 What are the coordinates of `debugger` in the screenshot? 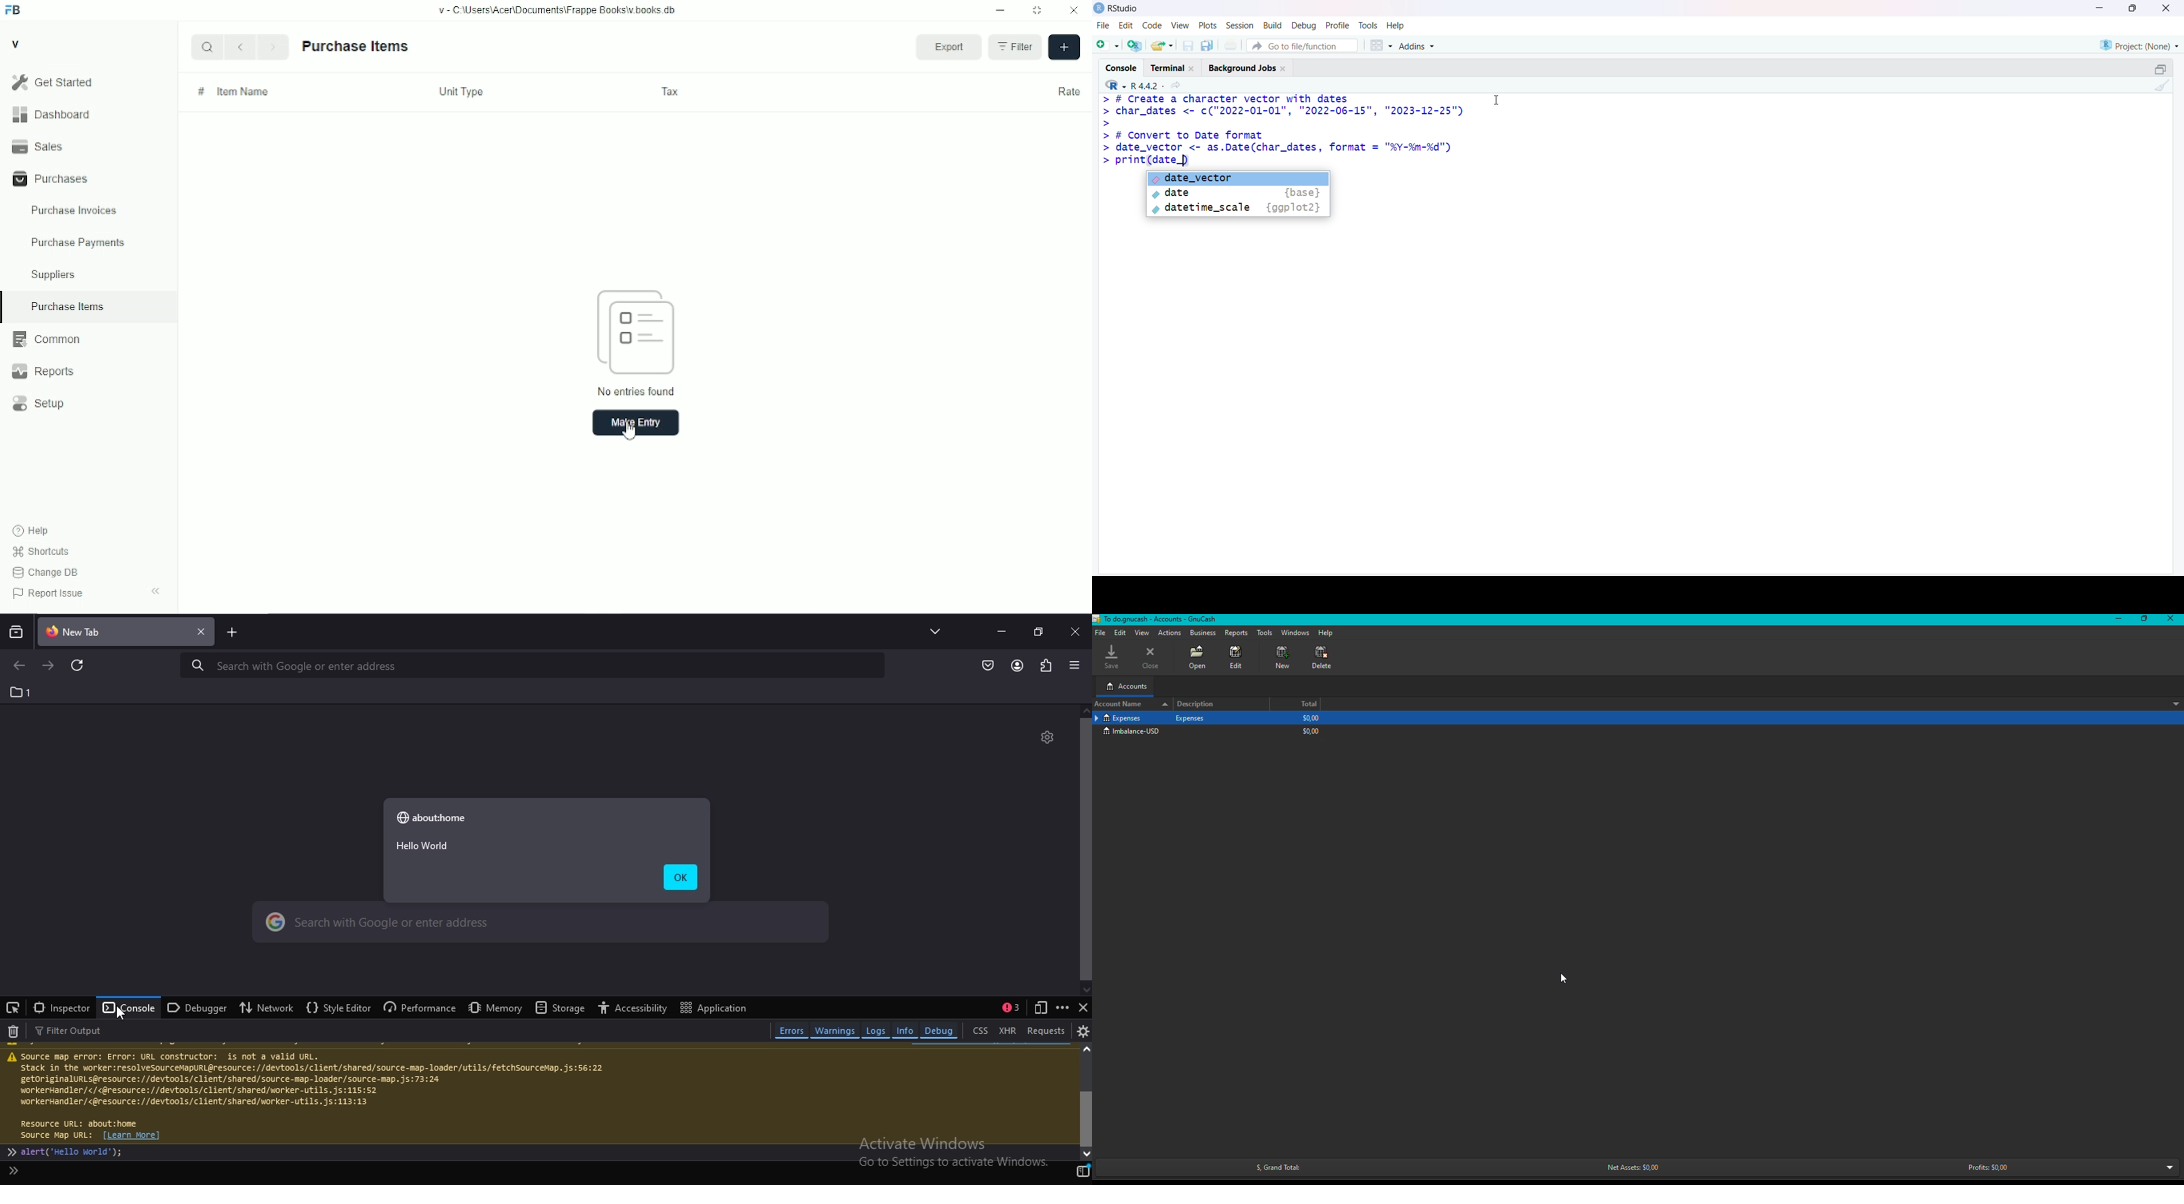 It's located at (197, 1008).